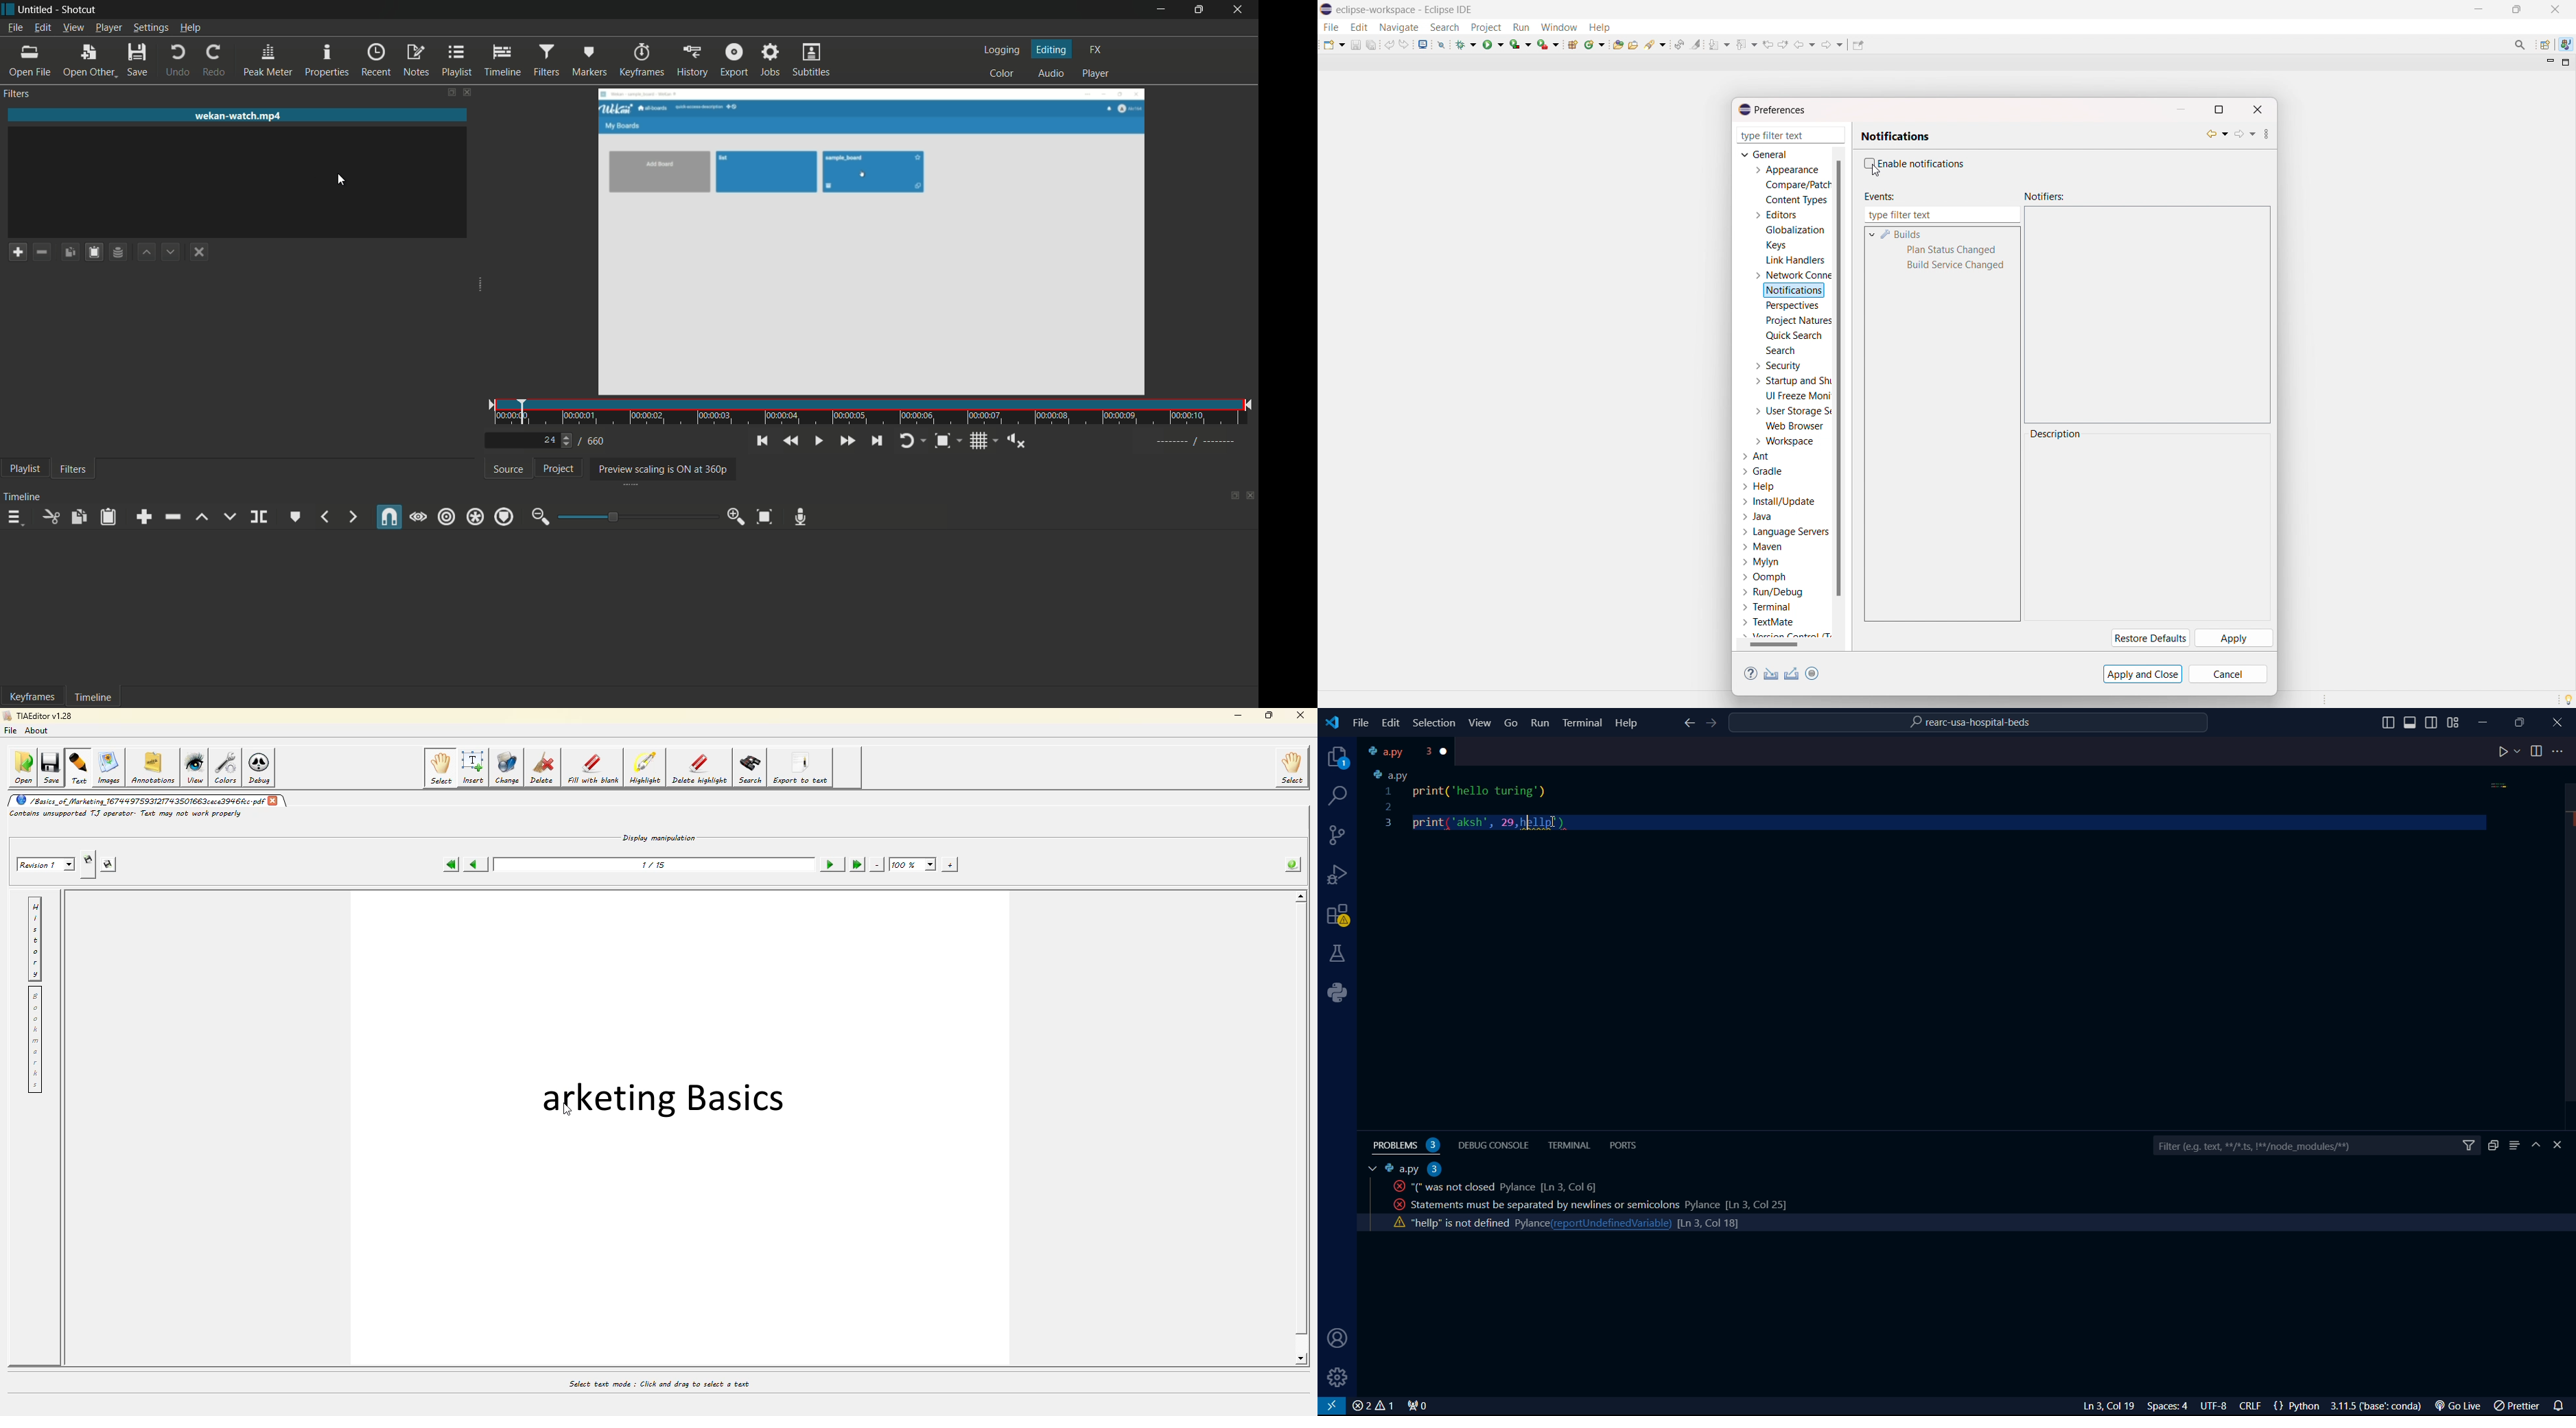  I want to click on save filters, so click(91, 253).